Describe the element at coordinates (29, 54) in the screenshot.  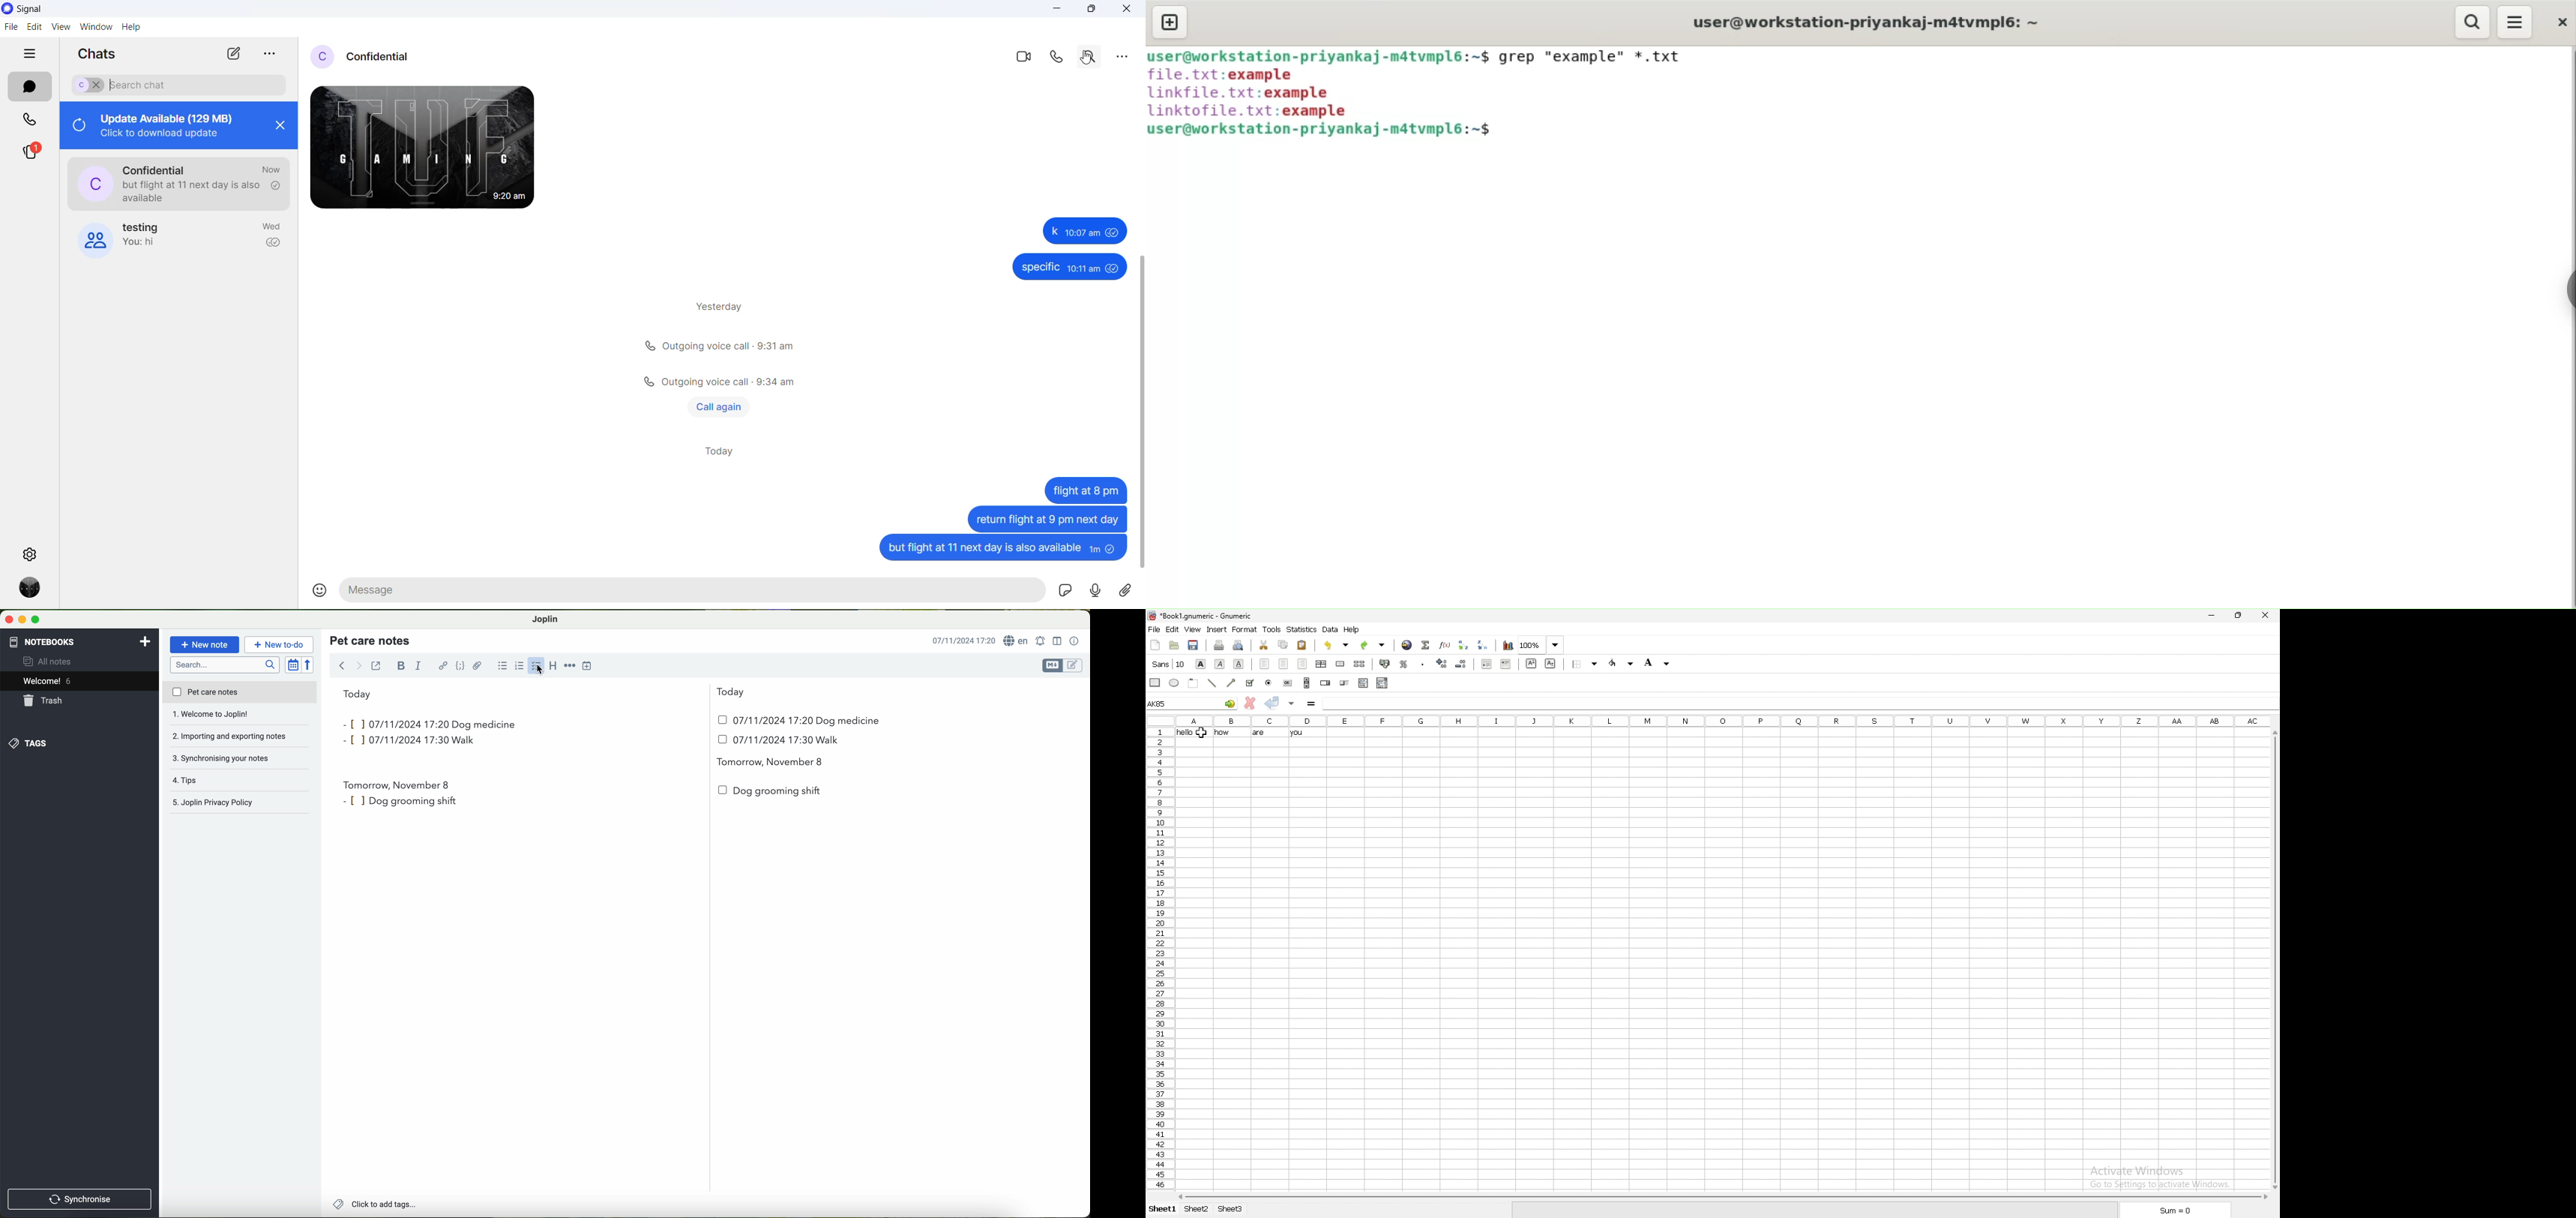
I see `hide tabs` at that location.